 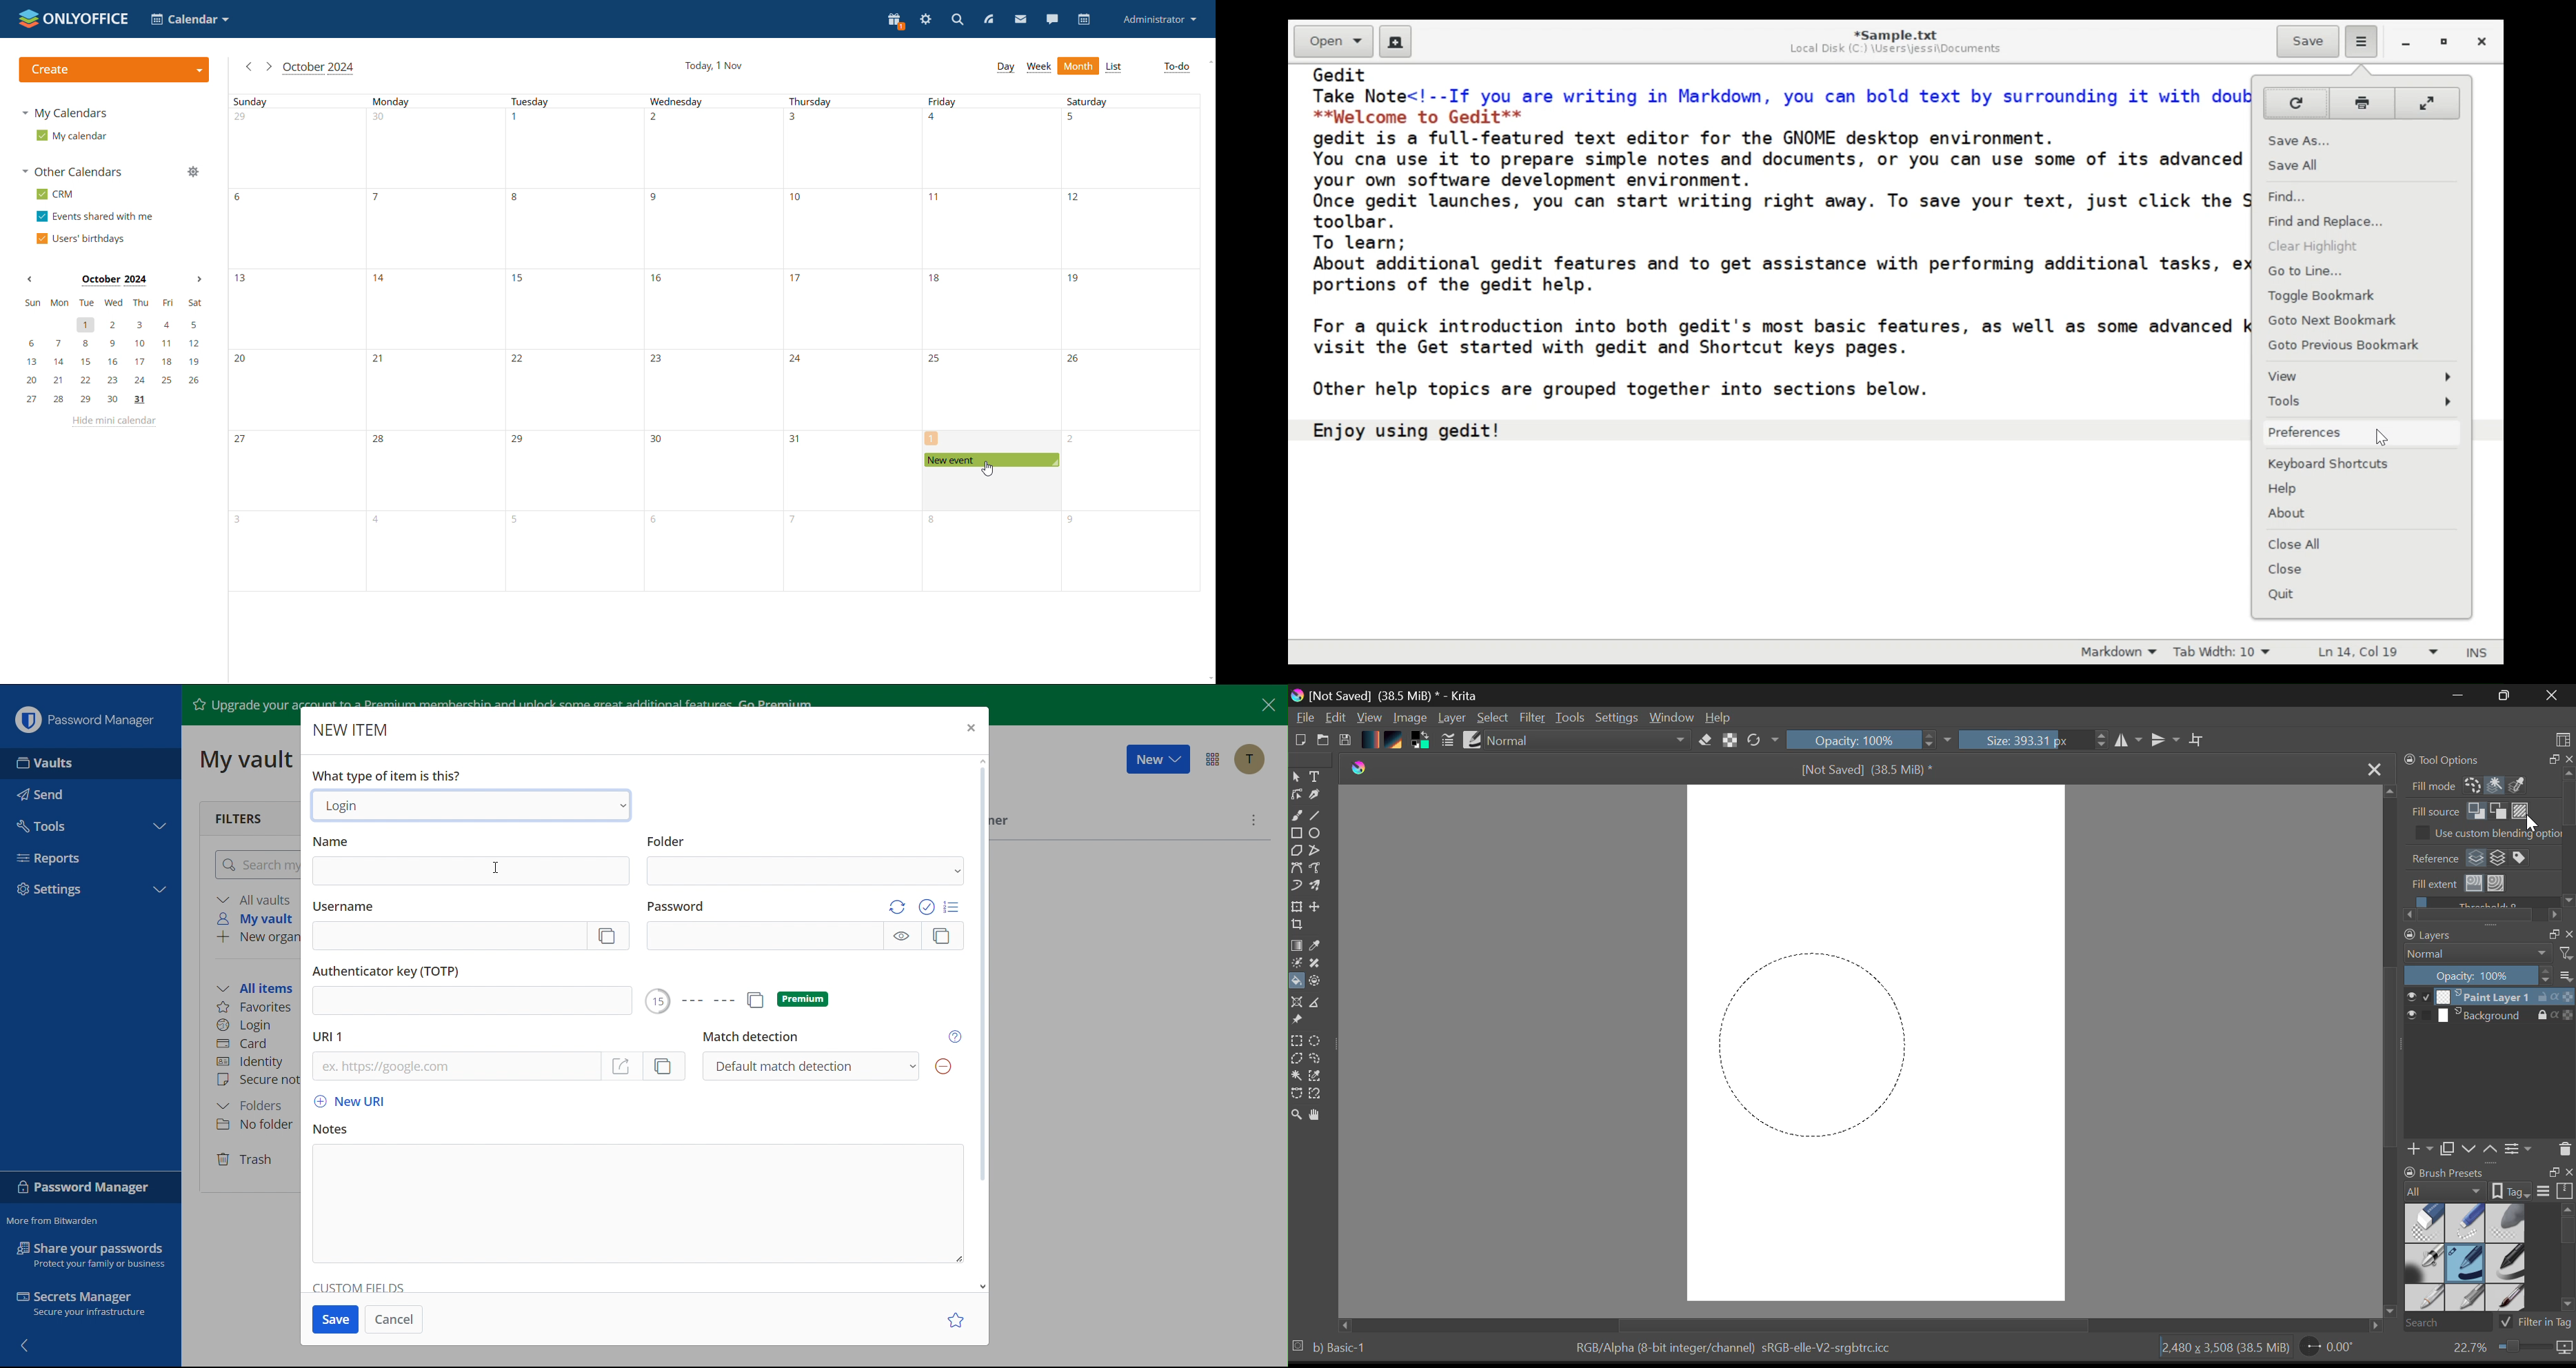 What do you see at coordinates (1318, 853) in the screenshot?
I see `Polyline` at bounding box center [1318, 853].